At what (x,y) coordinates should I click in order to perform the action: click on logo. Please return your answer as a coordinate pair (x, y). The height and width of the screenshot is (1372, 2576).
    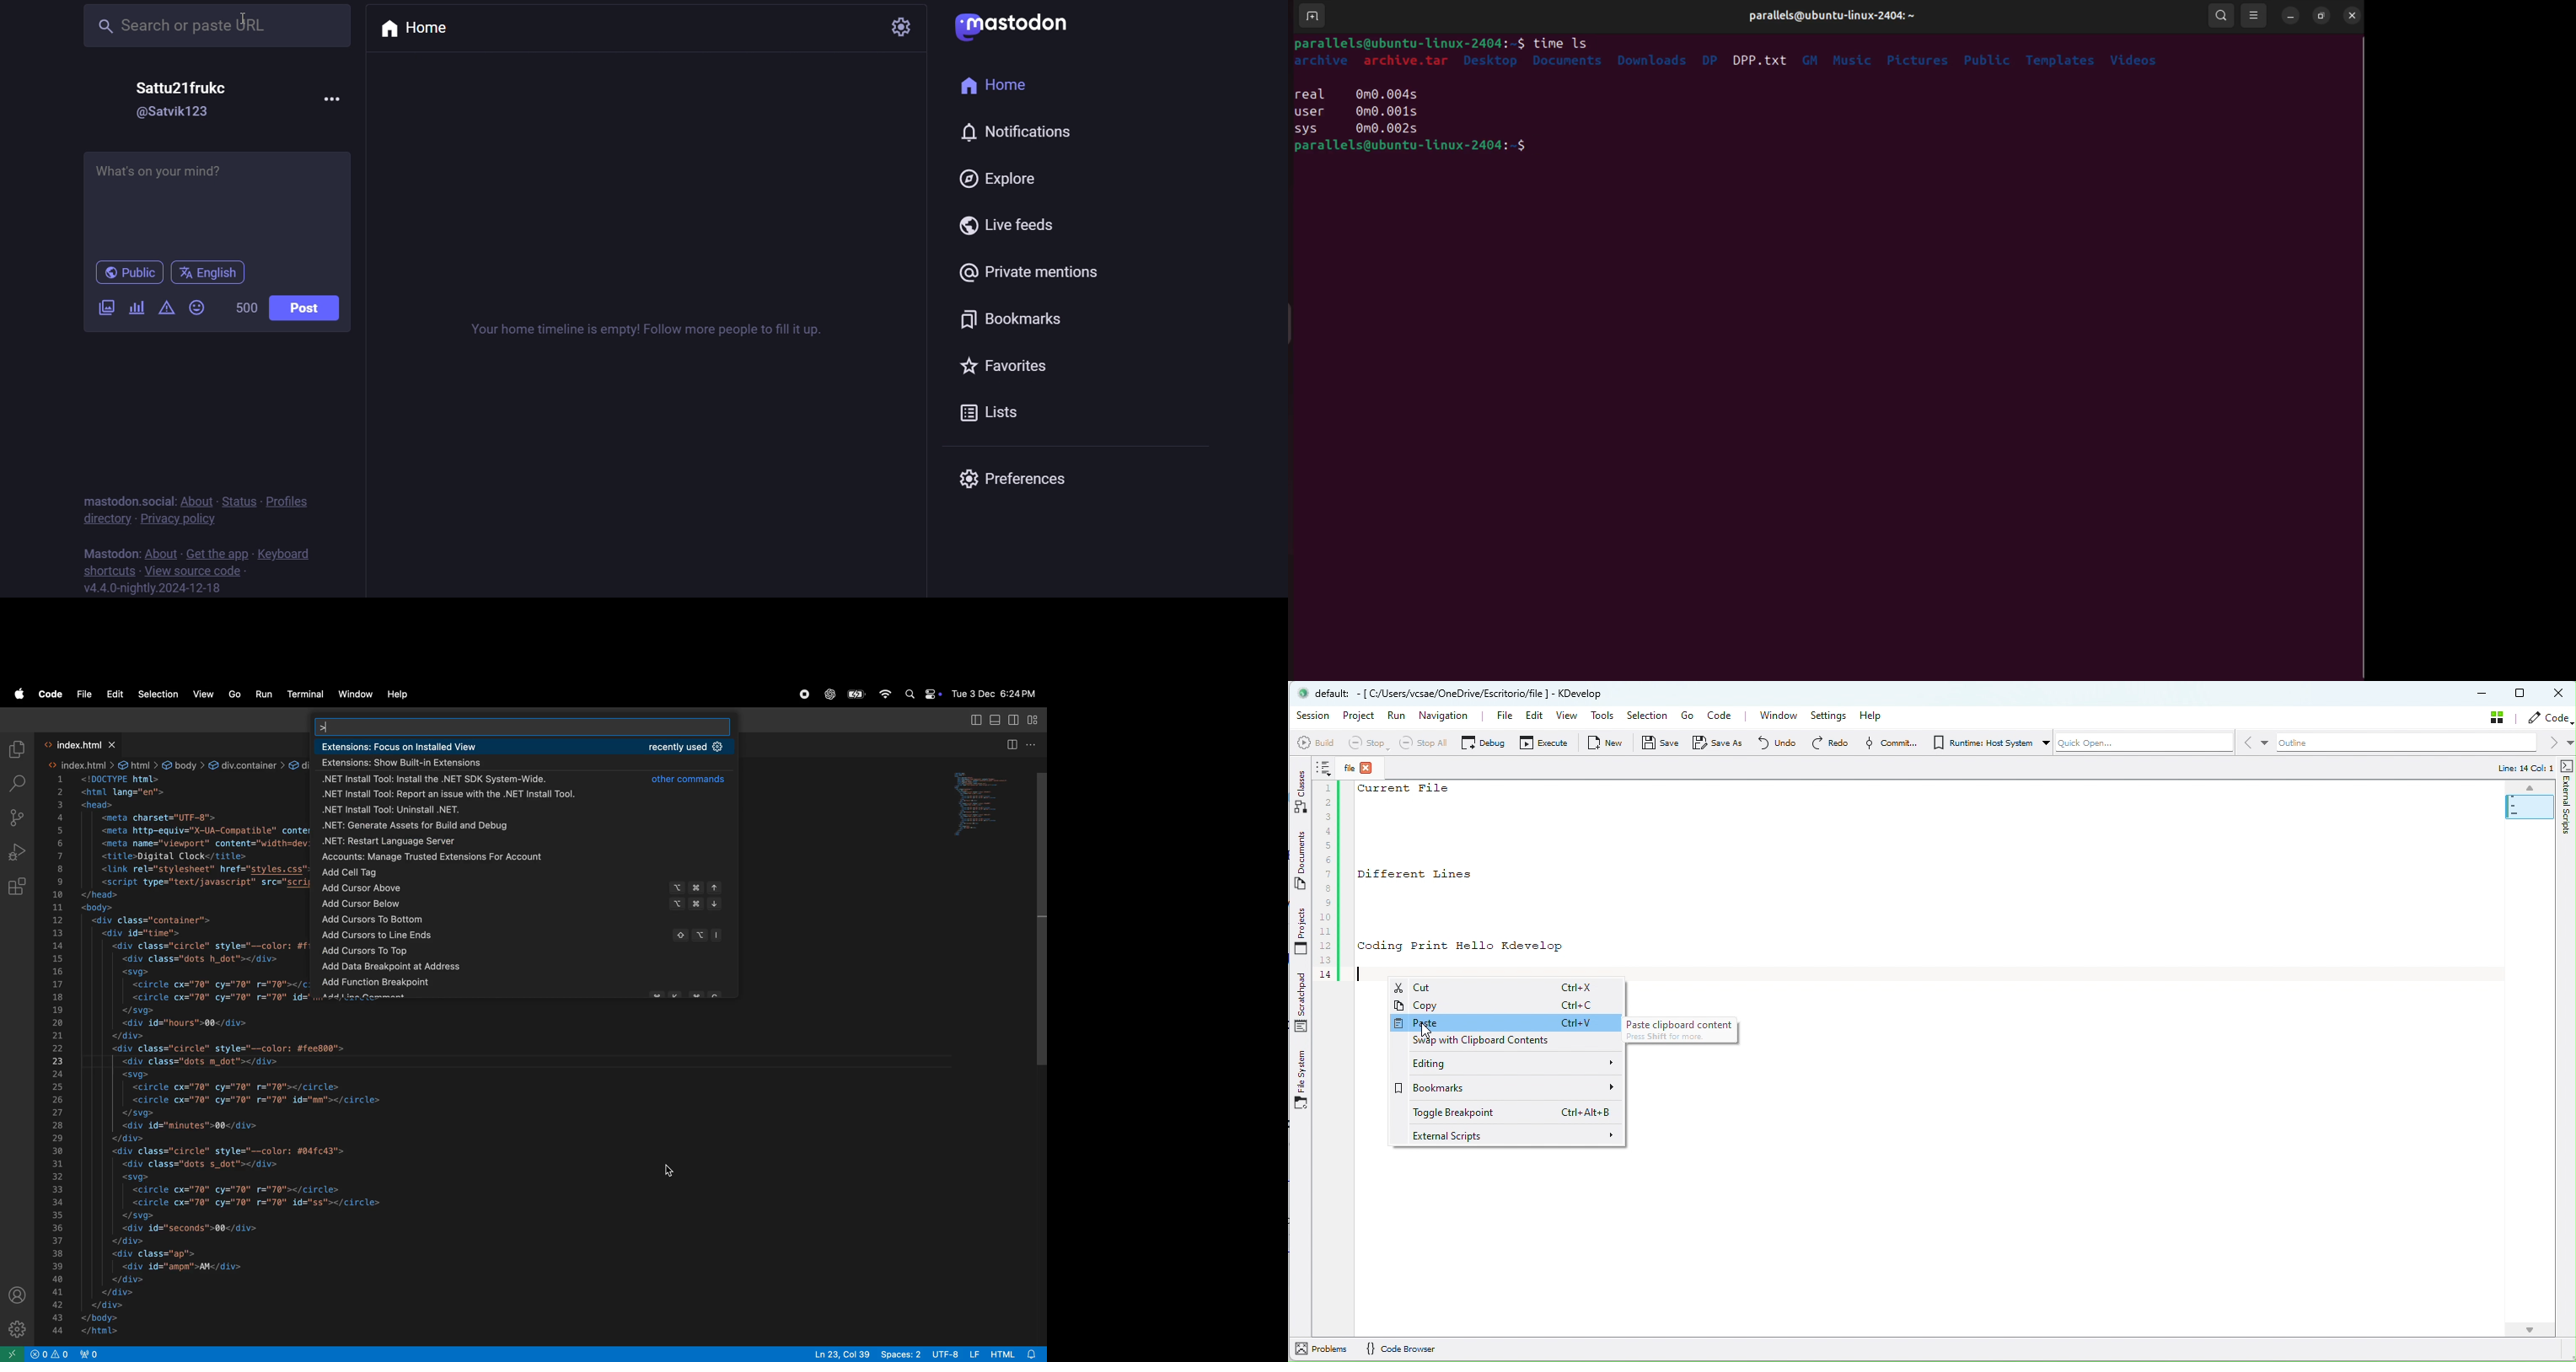
    Looking at the image, I should click on (1016, 27).